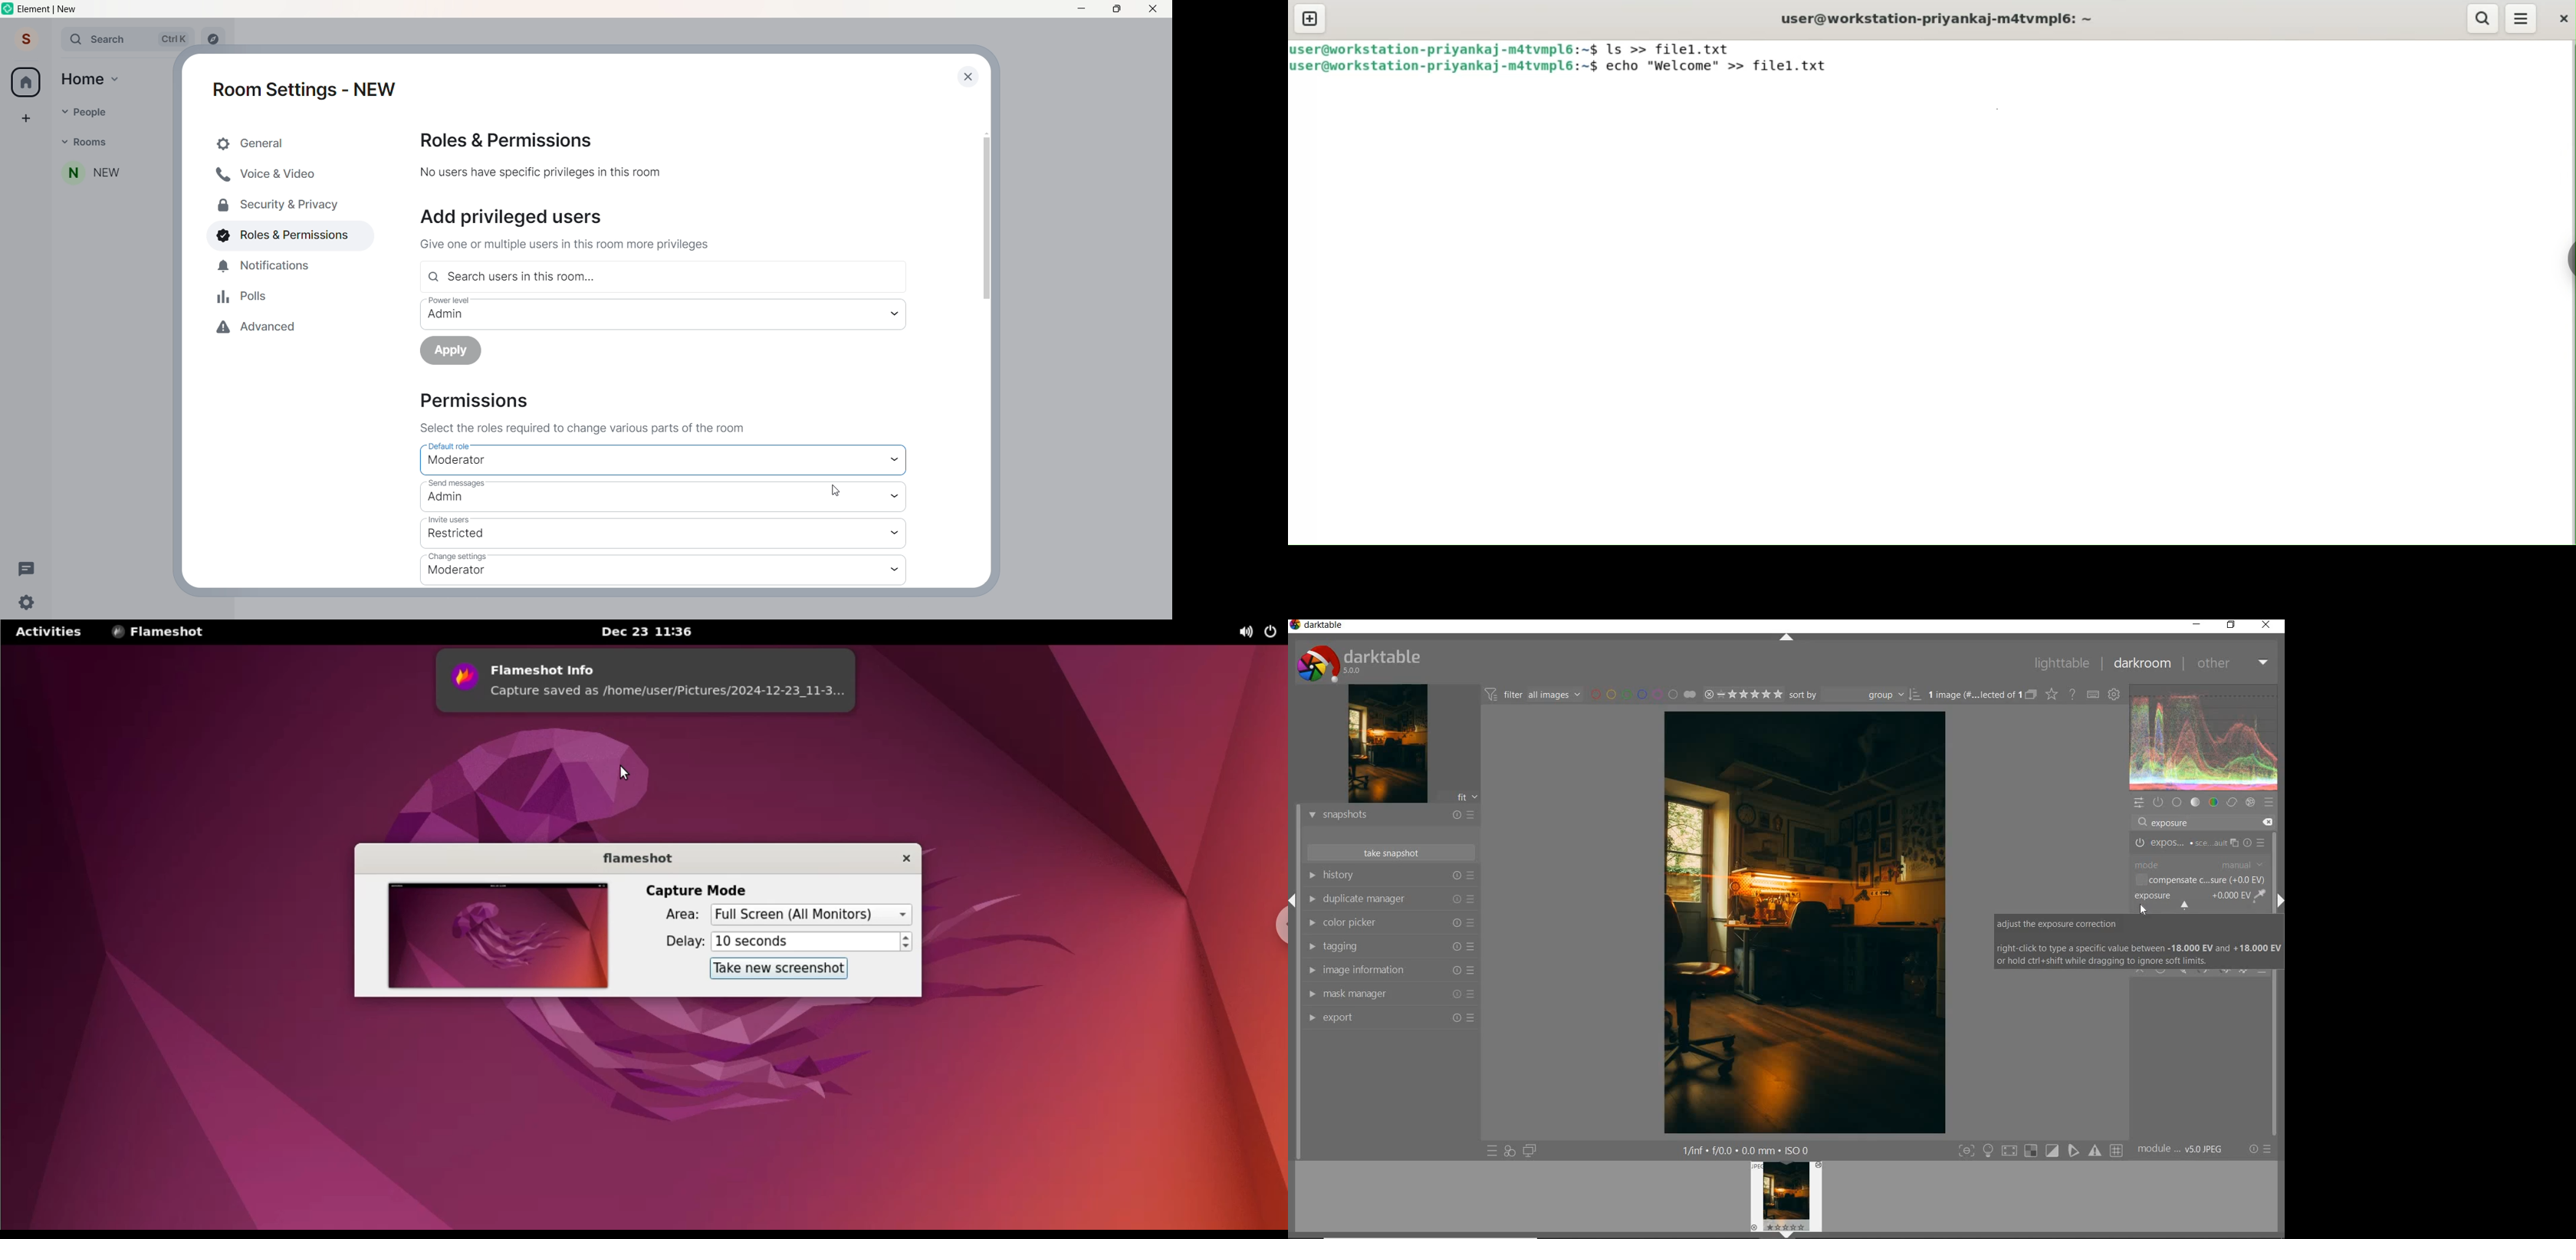  What do you see at coordinates (649, 569) in the screenshot?
I see `change settings` at bounding box center [649, 569].